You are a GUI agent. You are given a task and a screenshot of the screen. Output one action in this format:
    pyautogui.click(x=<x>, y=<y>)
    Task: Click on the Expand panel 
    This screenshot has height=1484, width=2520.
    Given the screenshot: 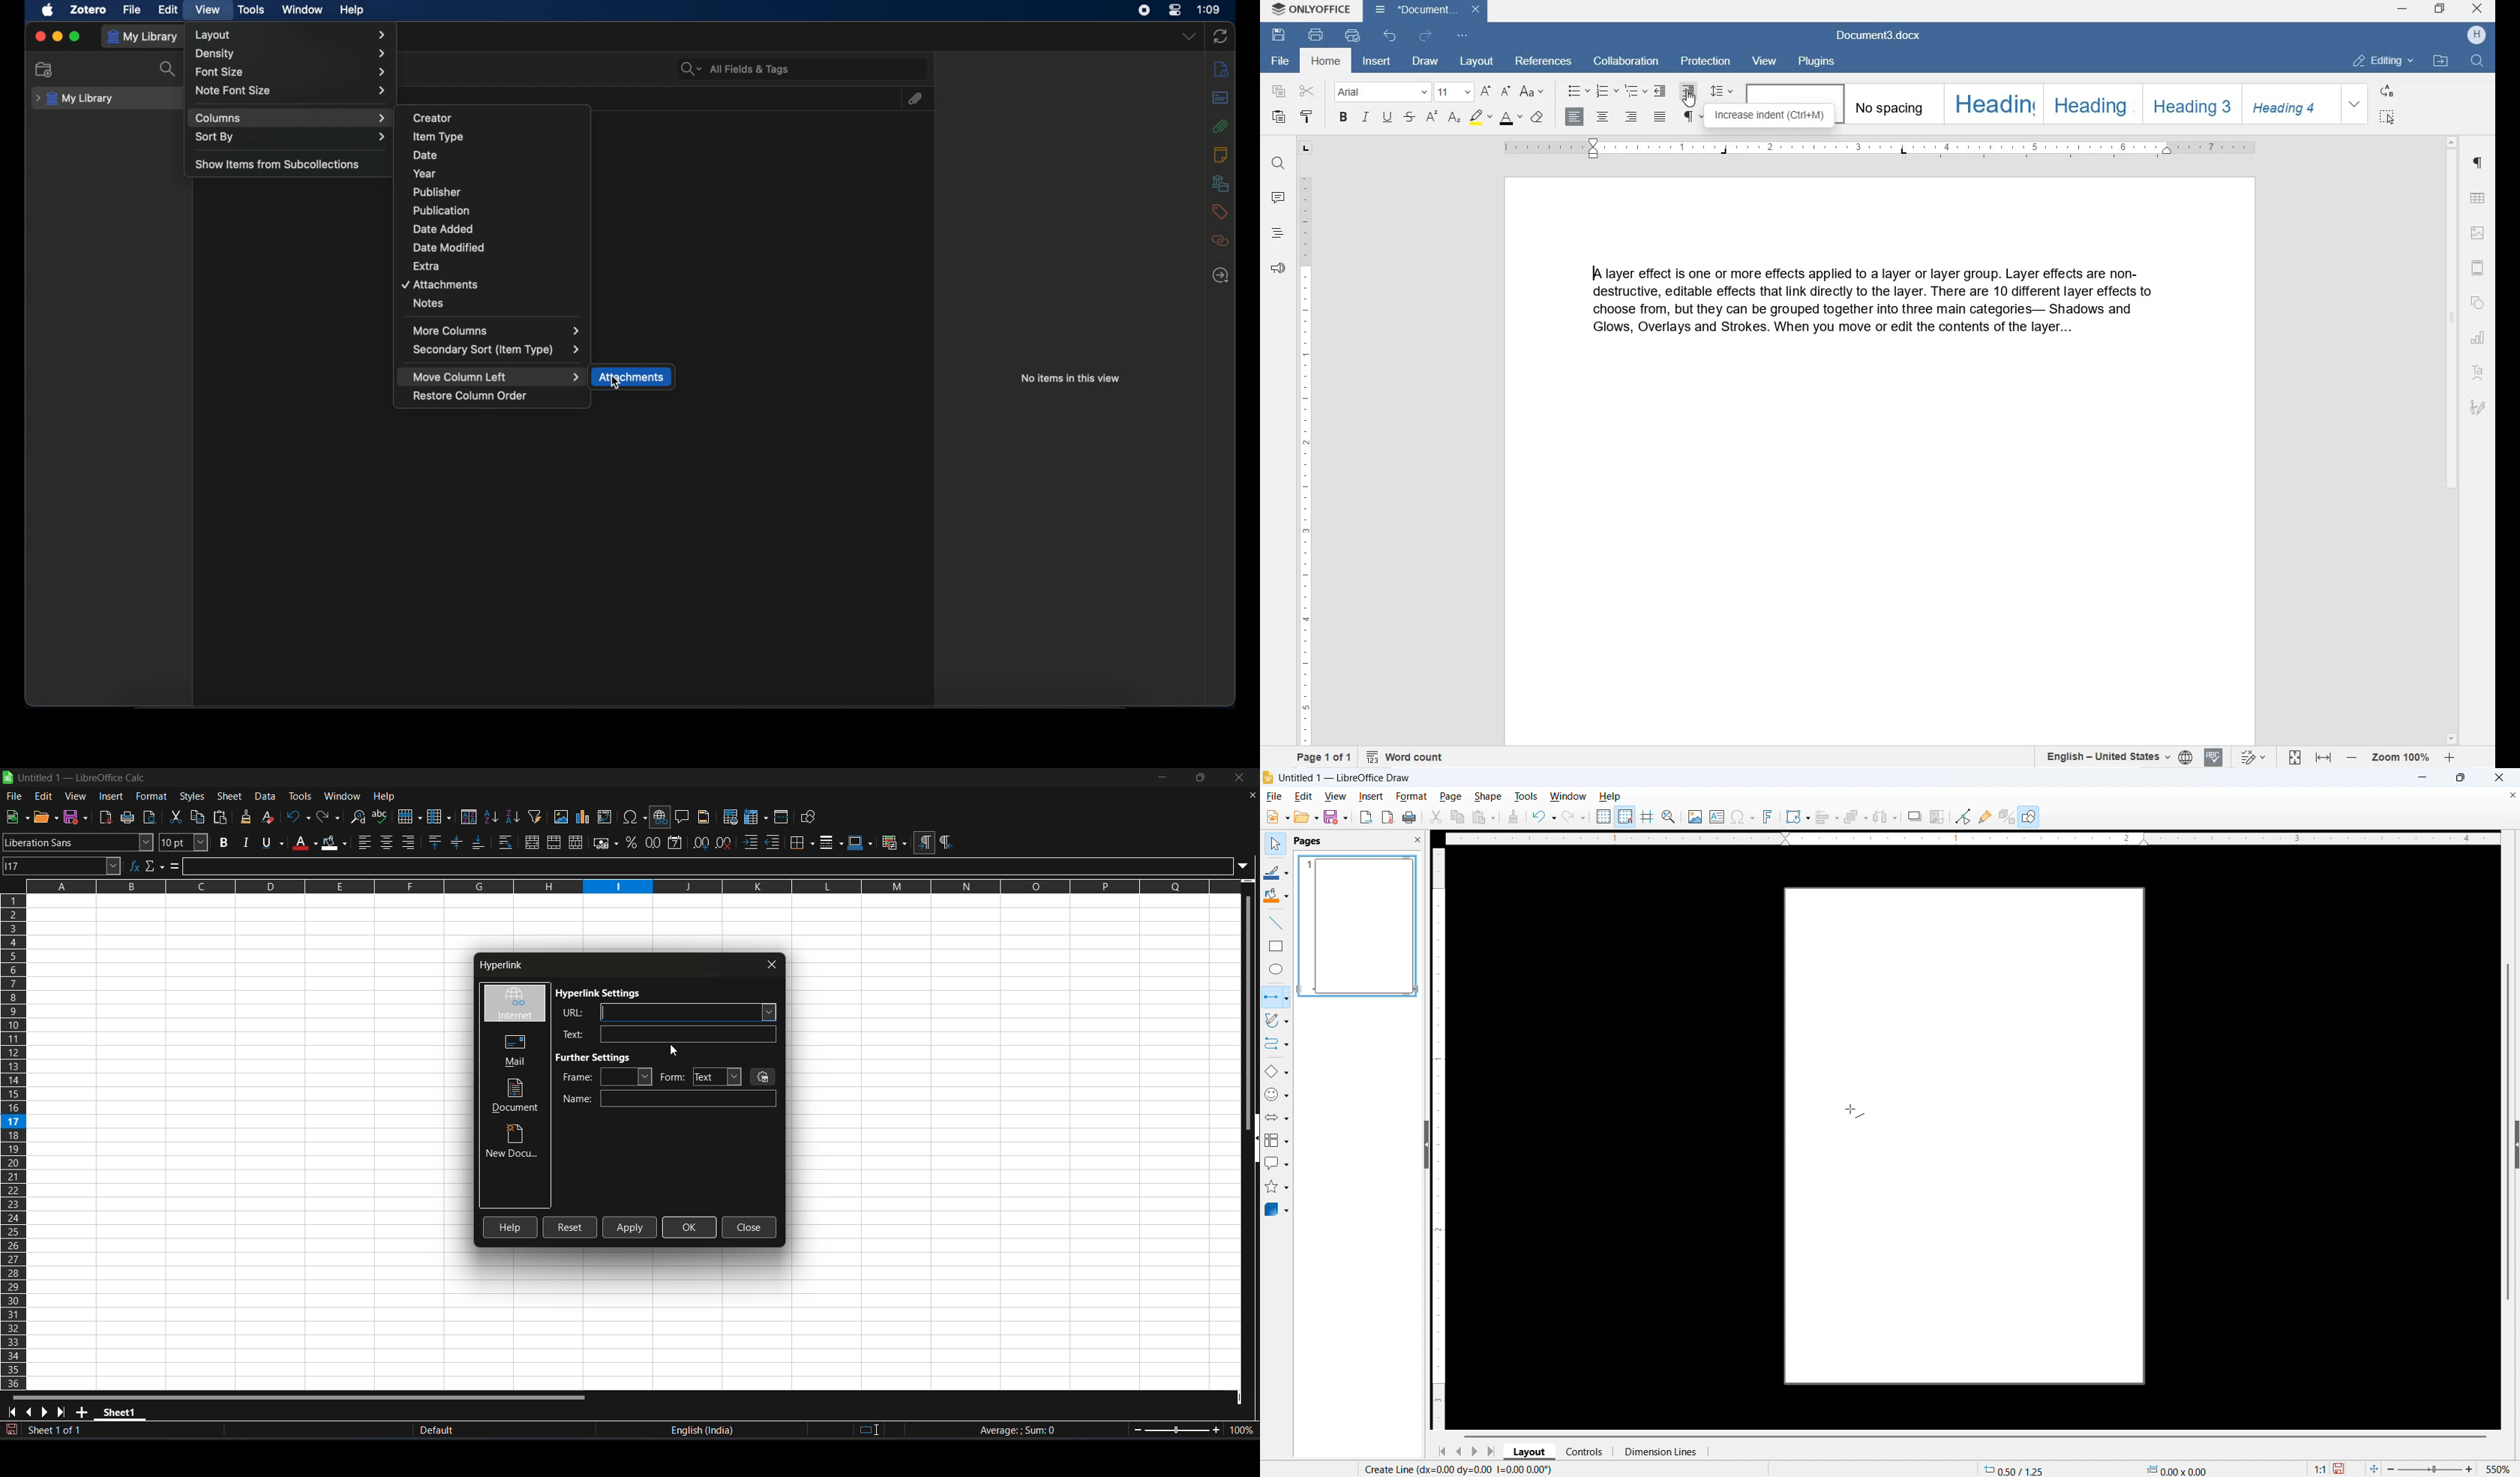 What is the action you would take?
    pyautogui.click(x=2516, y=1144)
    